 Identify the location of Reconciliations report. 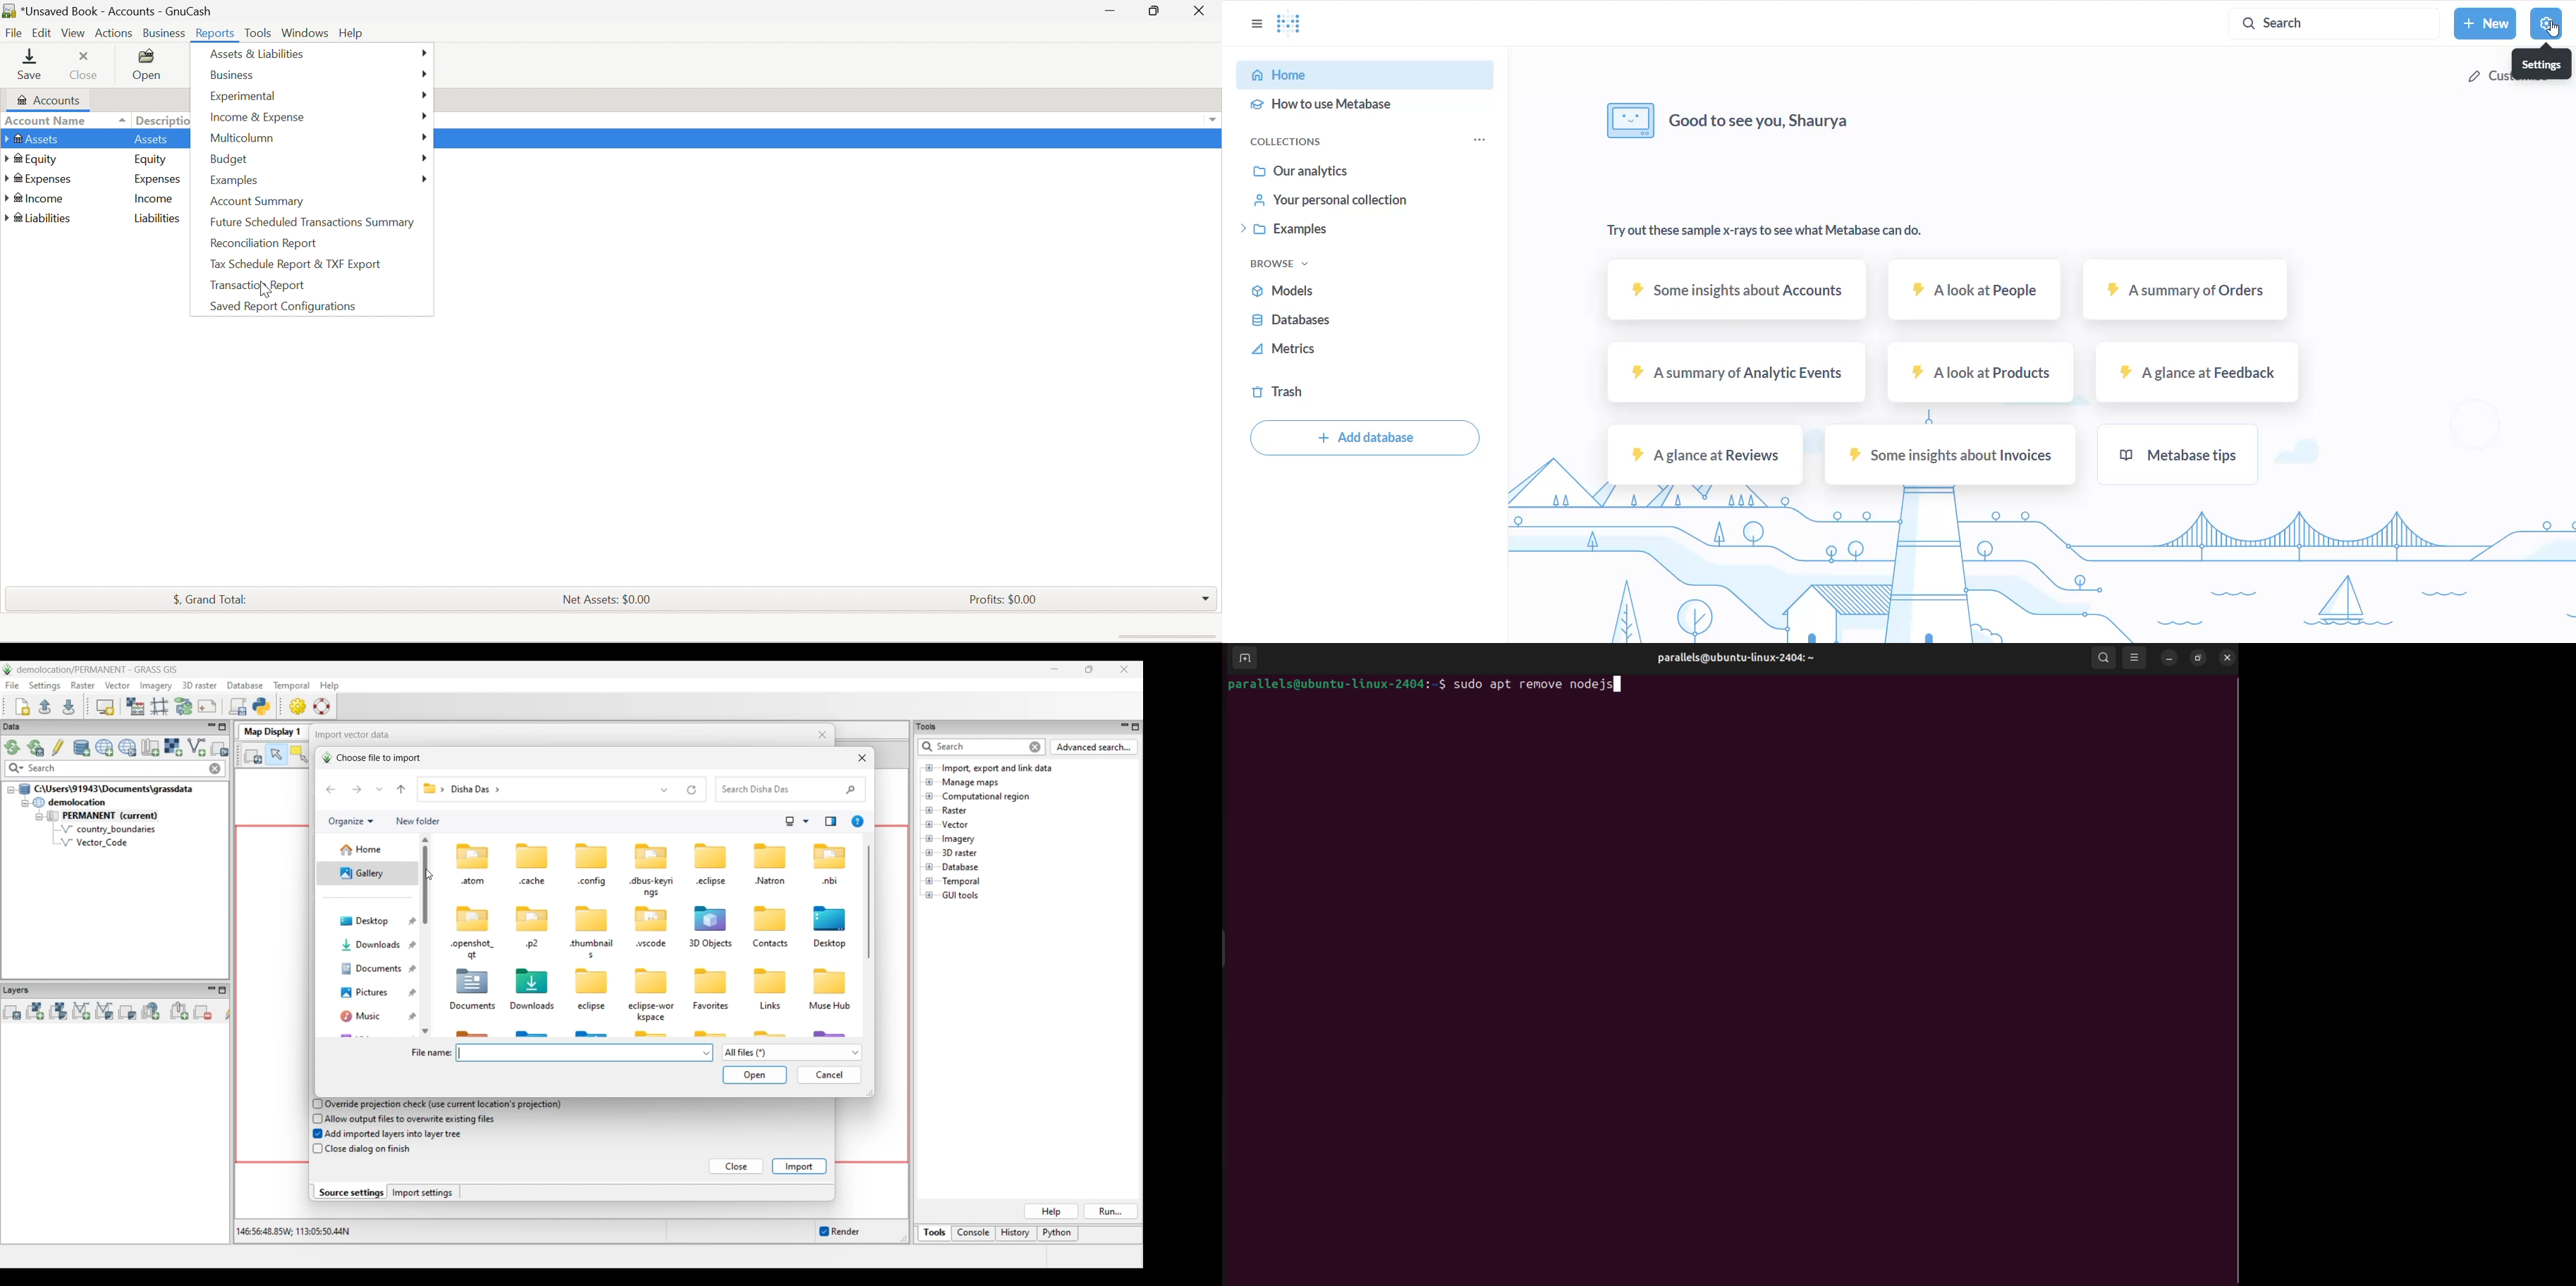
(263, 243).